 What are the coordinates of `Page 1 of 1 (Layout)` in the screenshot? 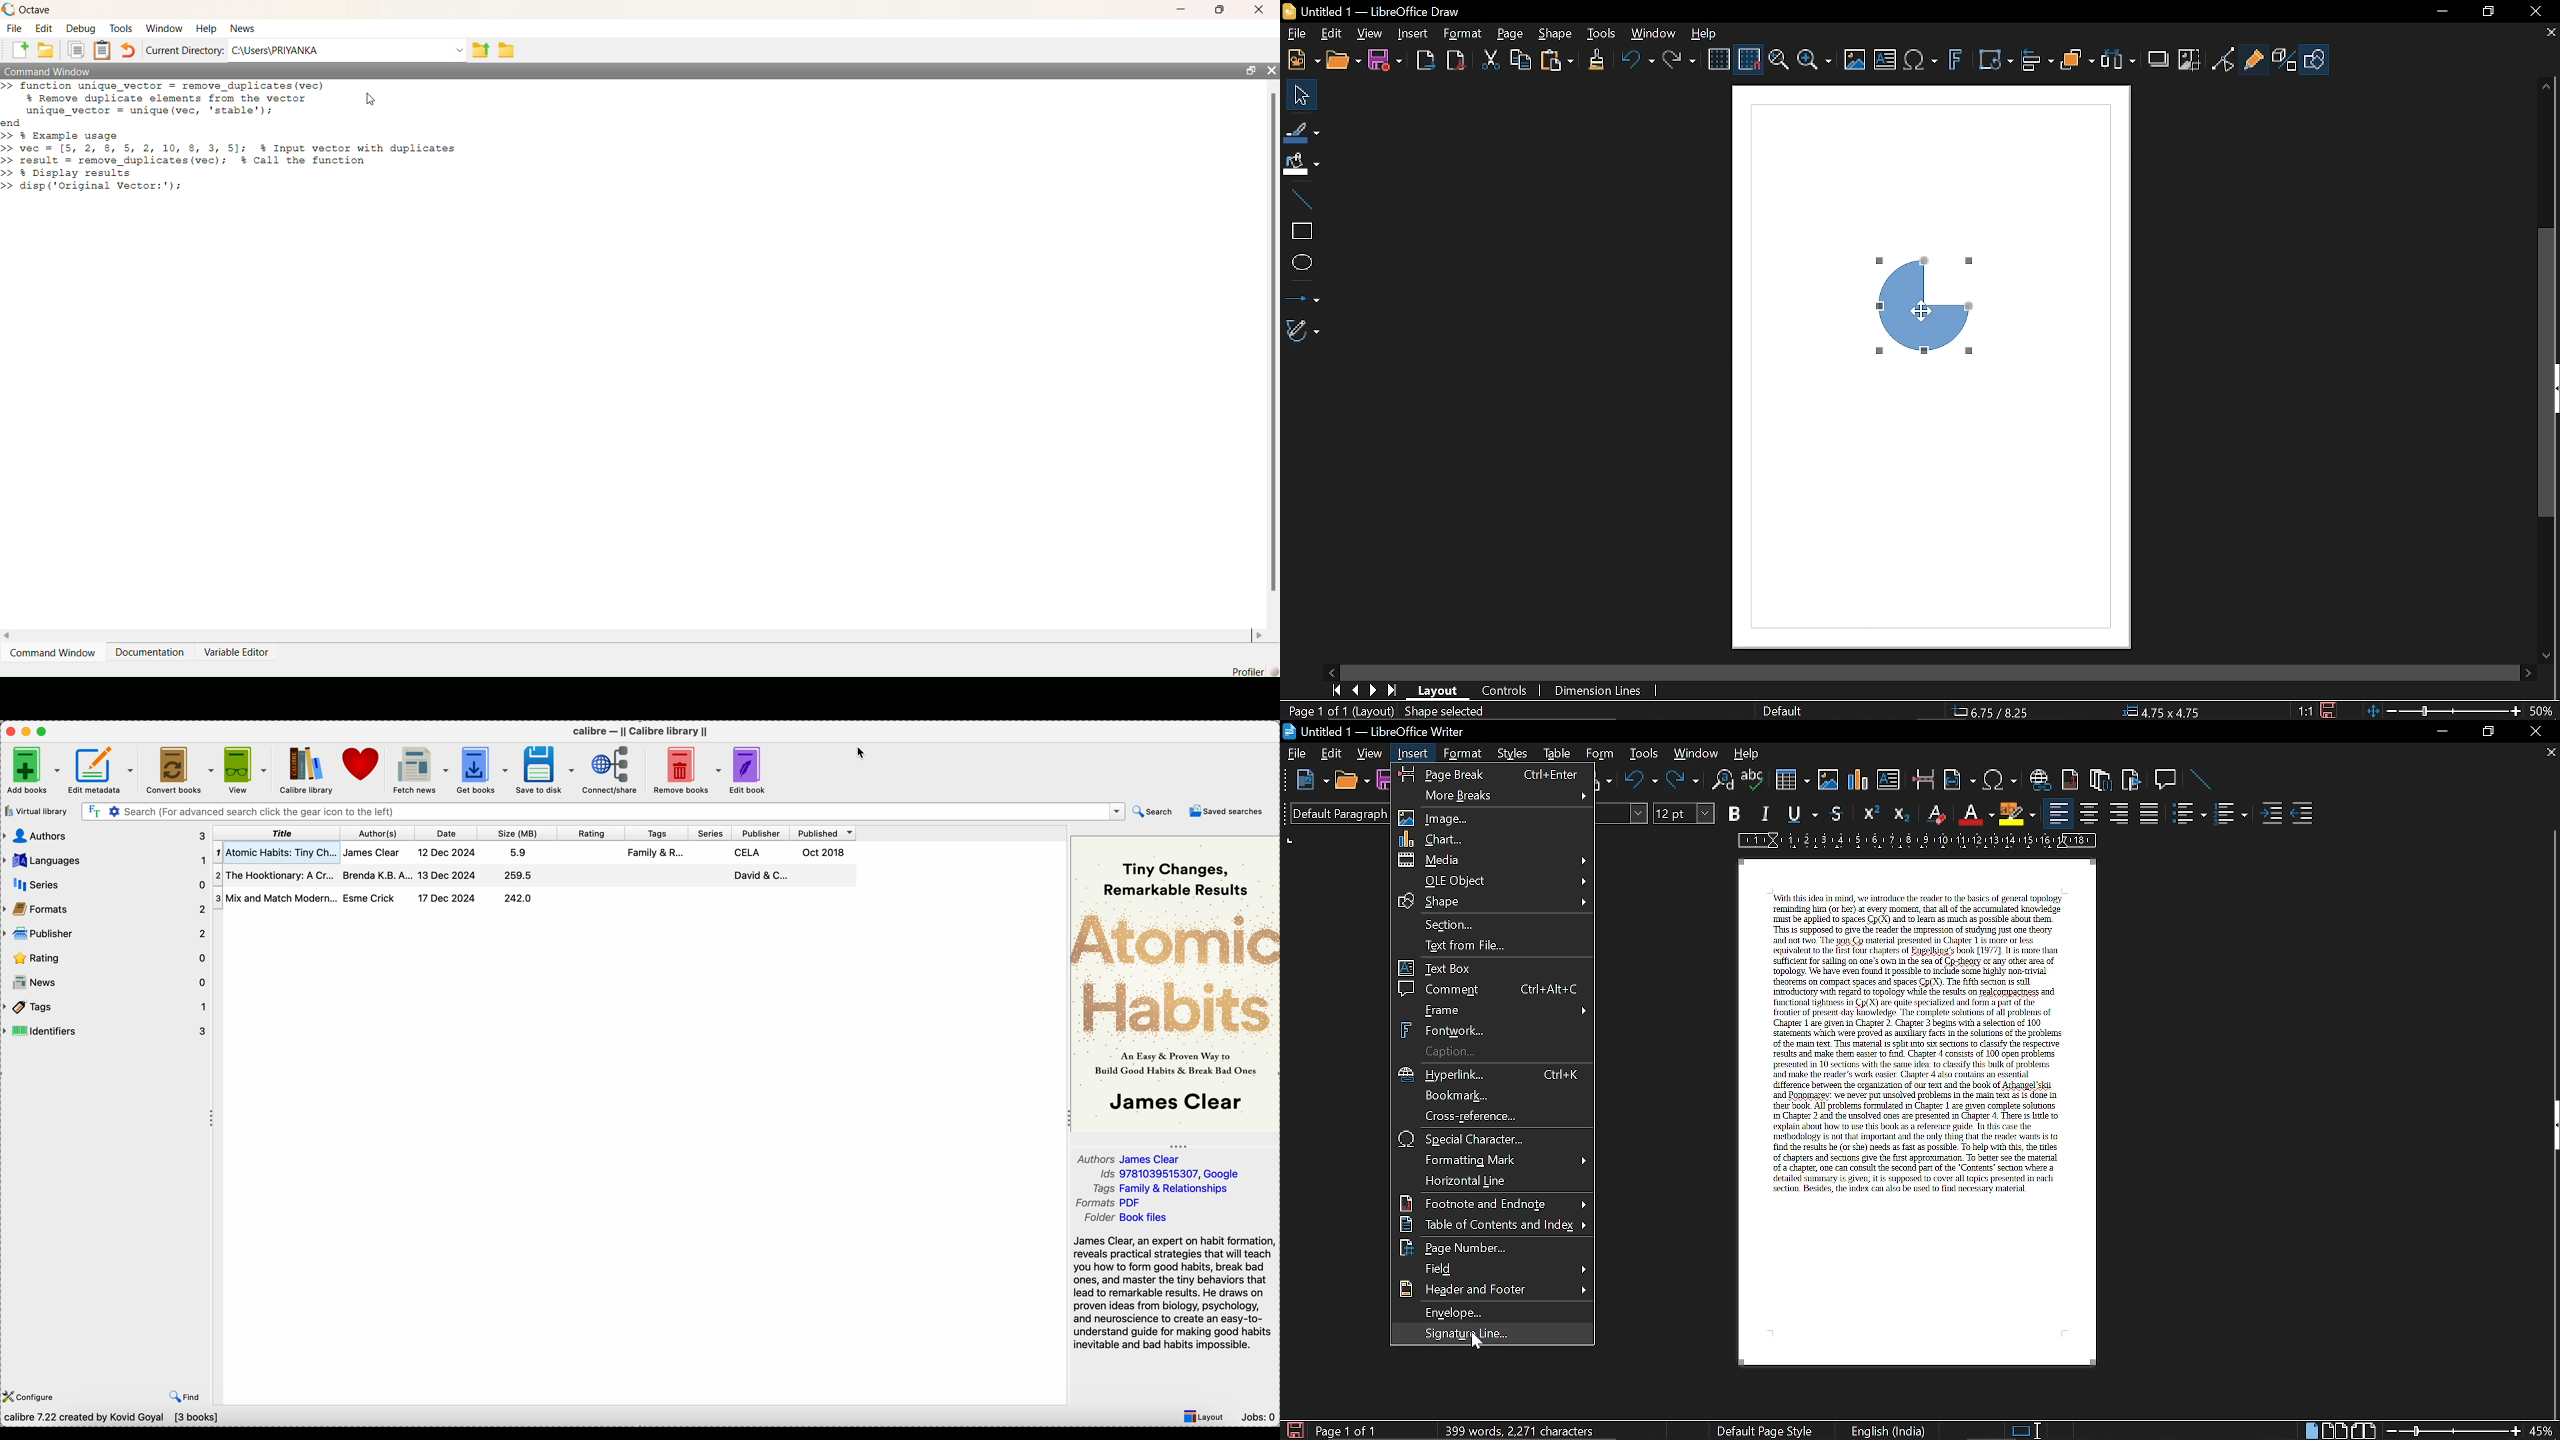 It's located at (1338, 712).